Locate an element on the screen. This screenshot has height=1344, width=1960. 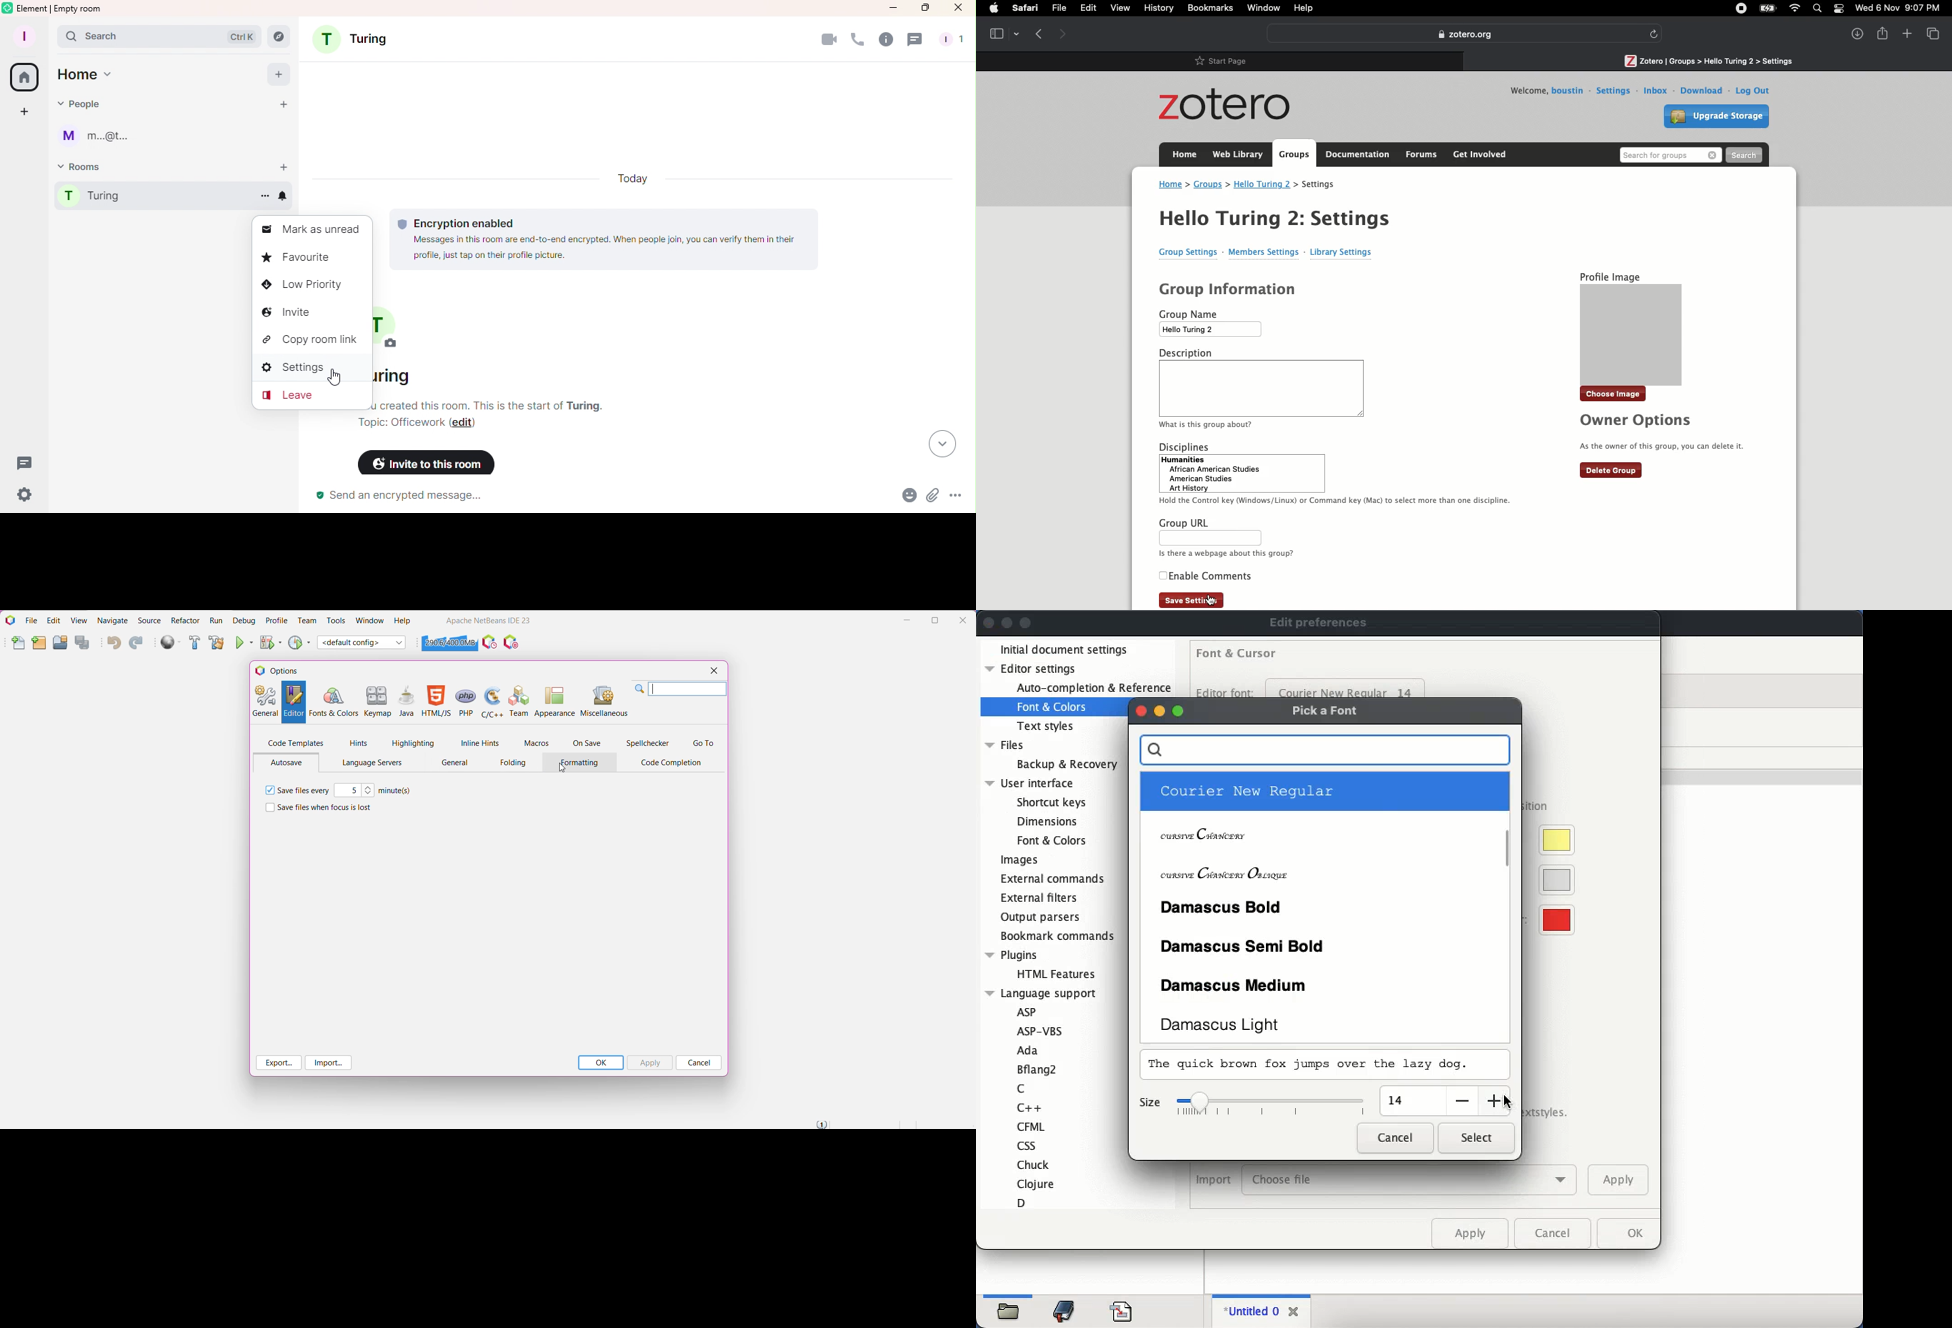
Settings is located at coordinates (1613, 91).